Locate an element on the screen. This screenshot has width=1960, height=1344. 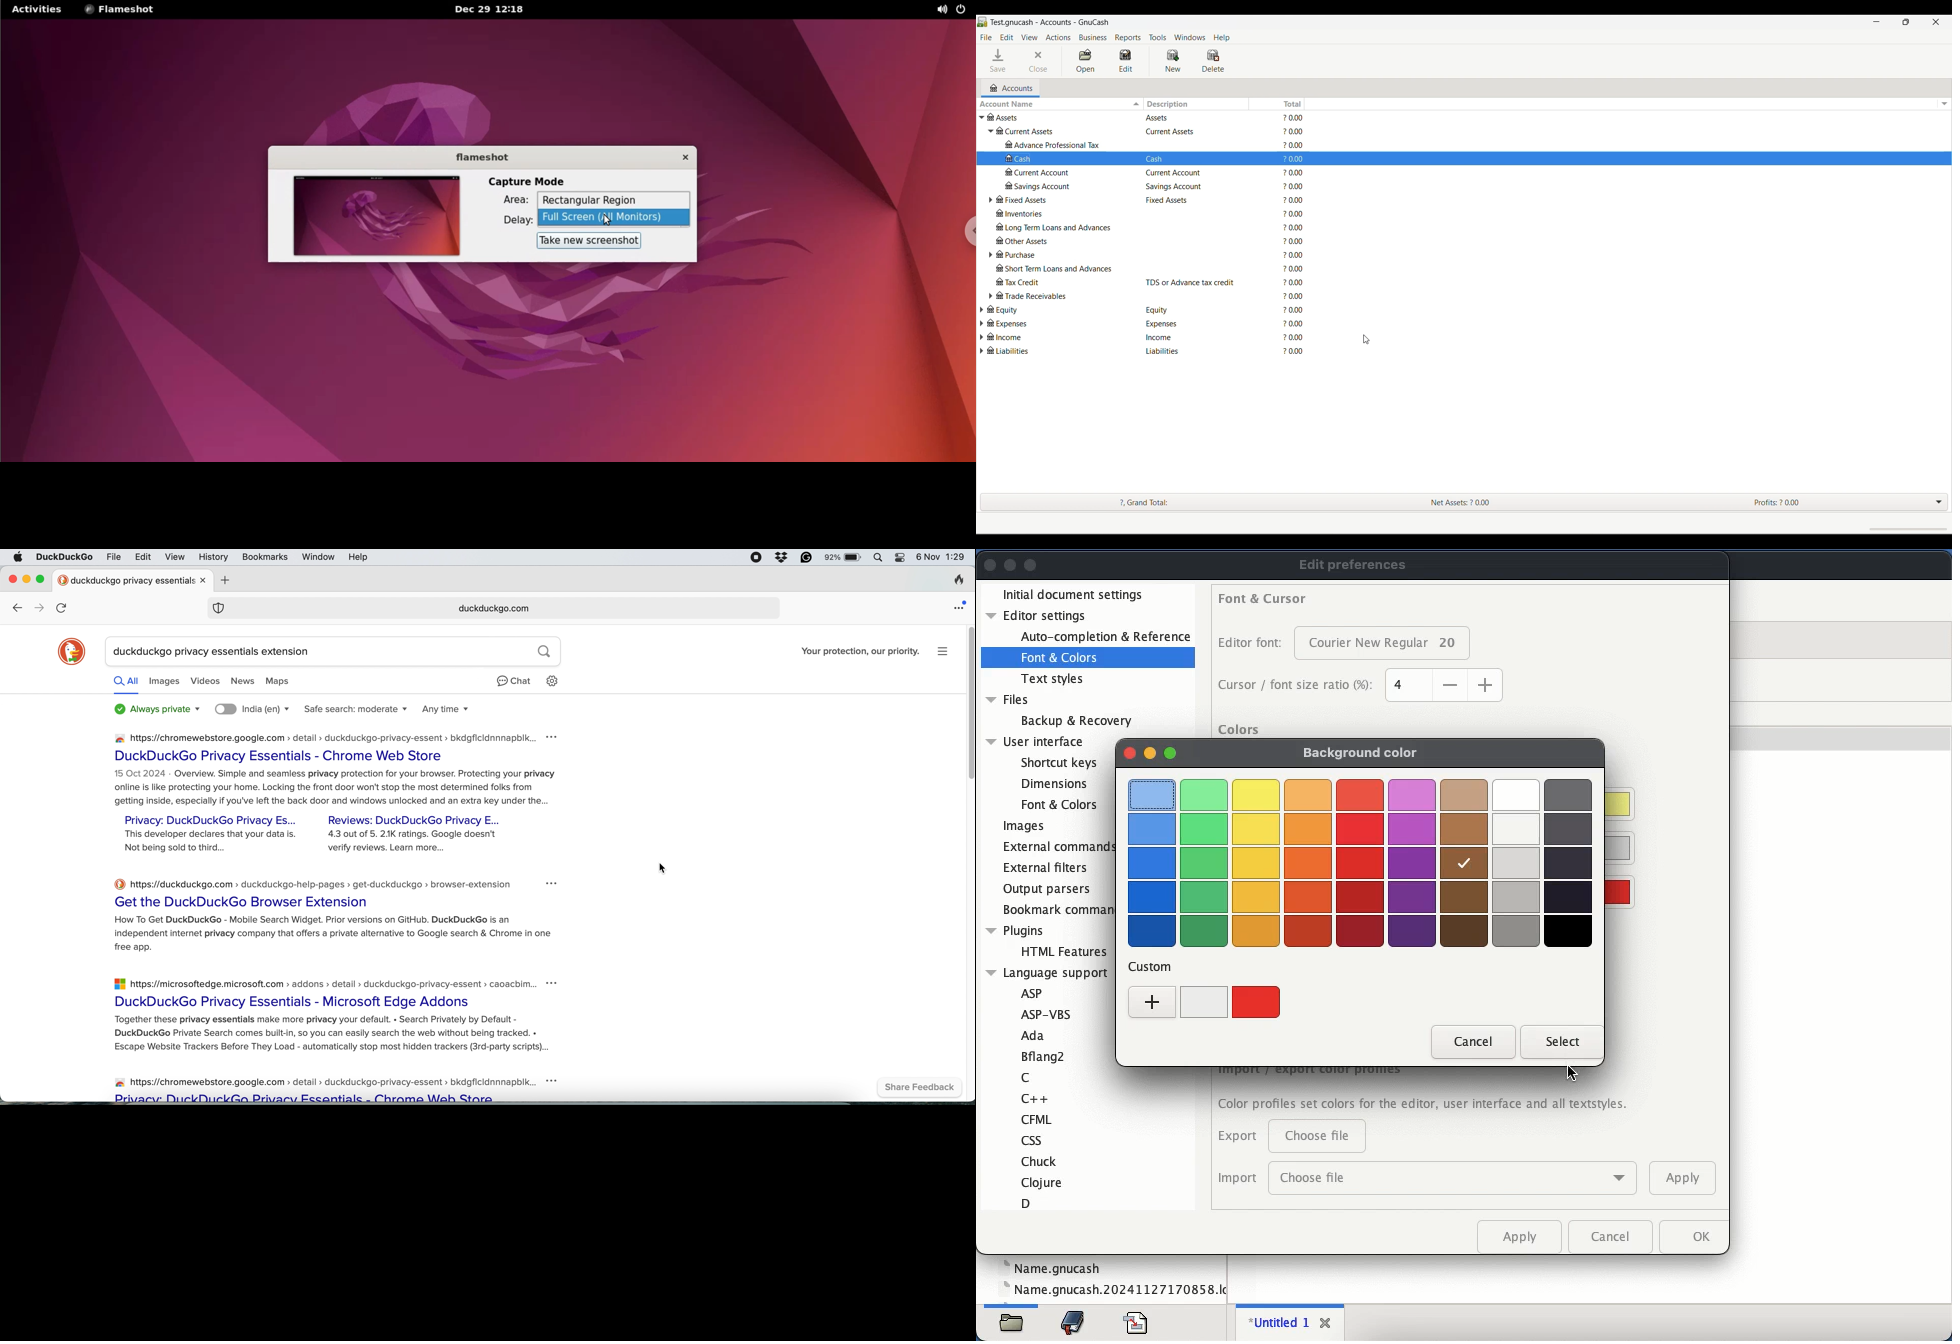
clear browsing history is located at coordinates (960, 579).